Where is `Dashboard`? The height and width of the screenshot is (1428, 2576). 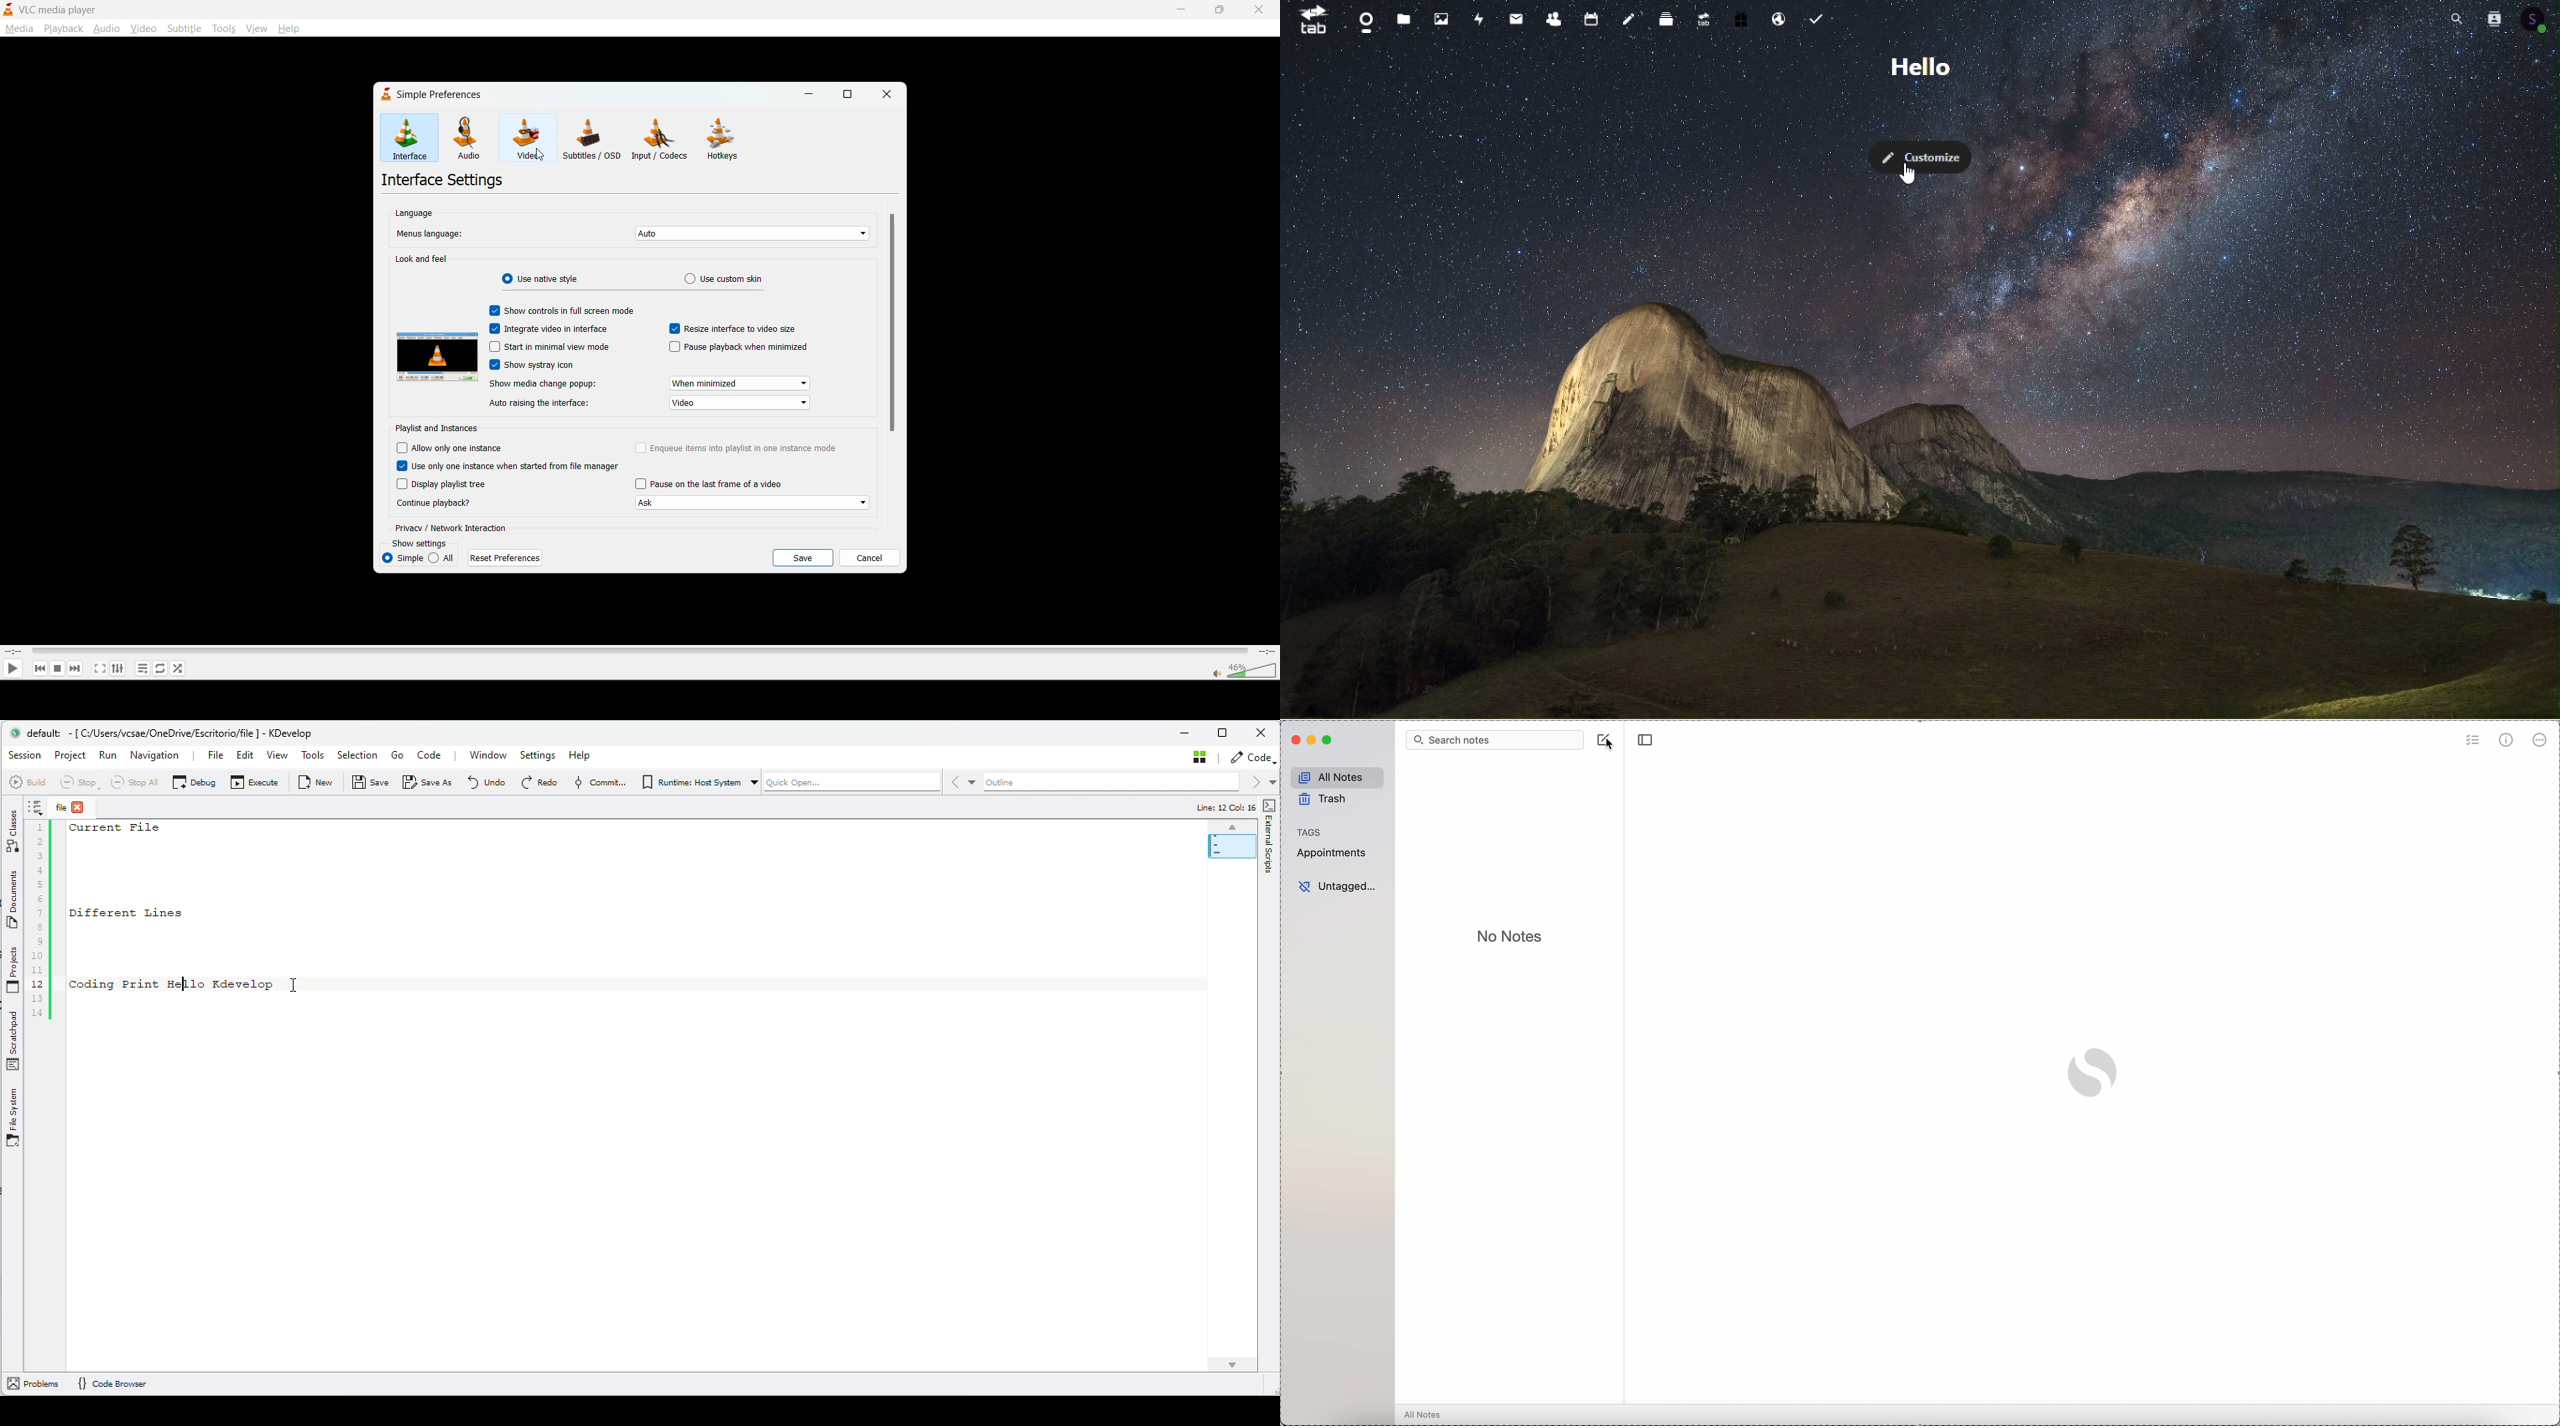
Dashboard is located at coordinates (1362, 19).